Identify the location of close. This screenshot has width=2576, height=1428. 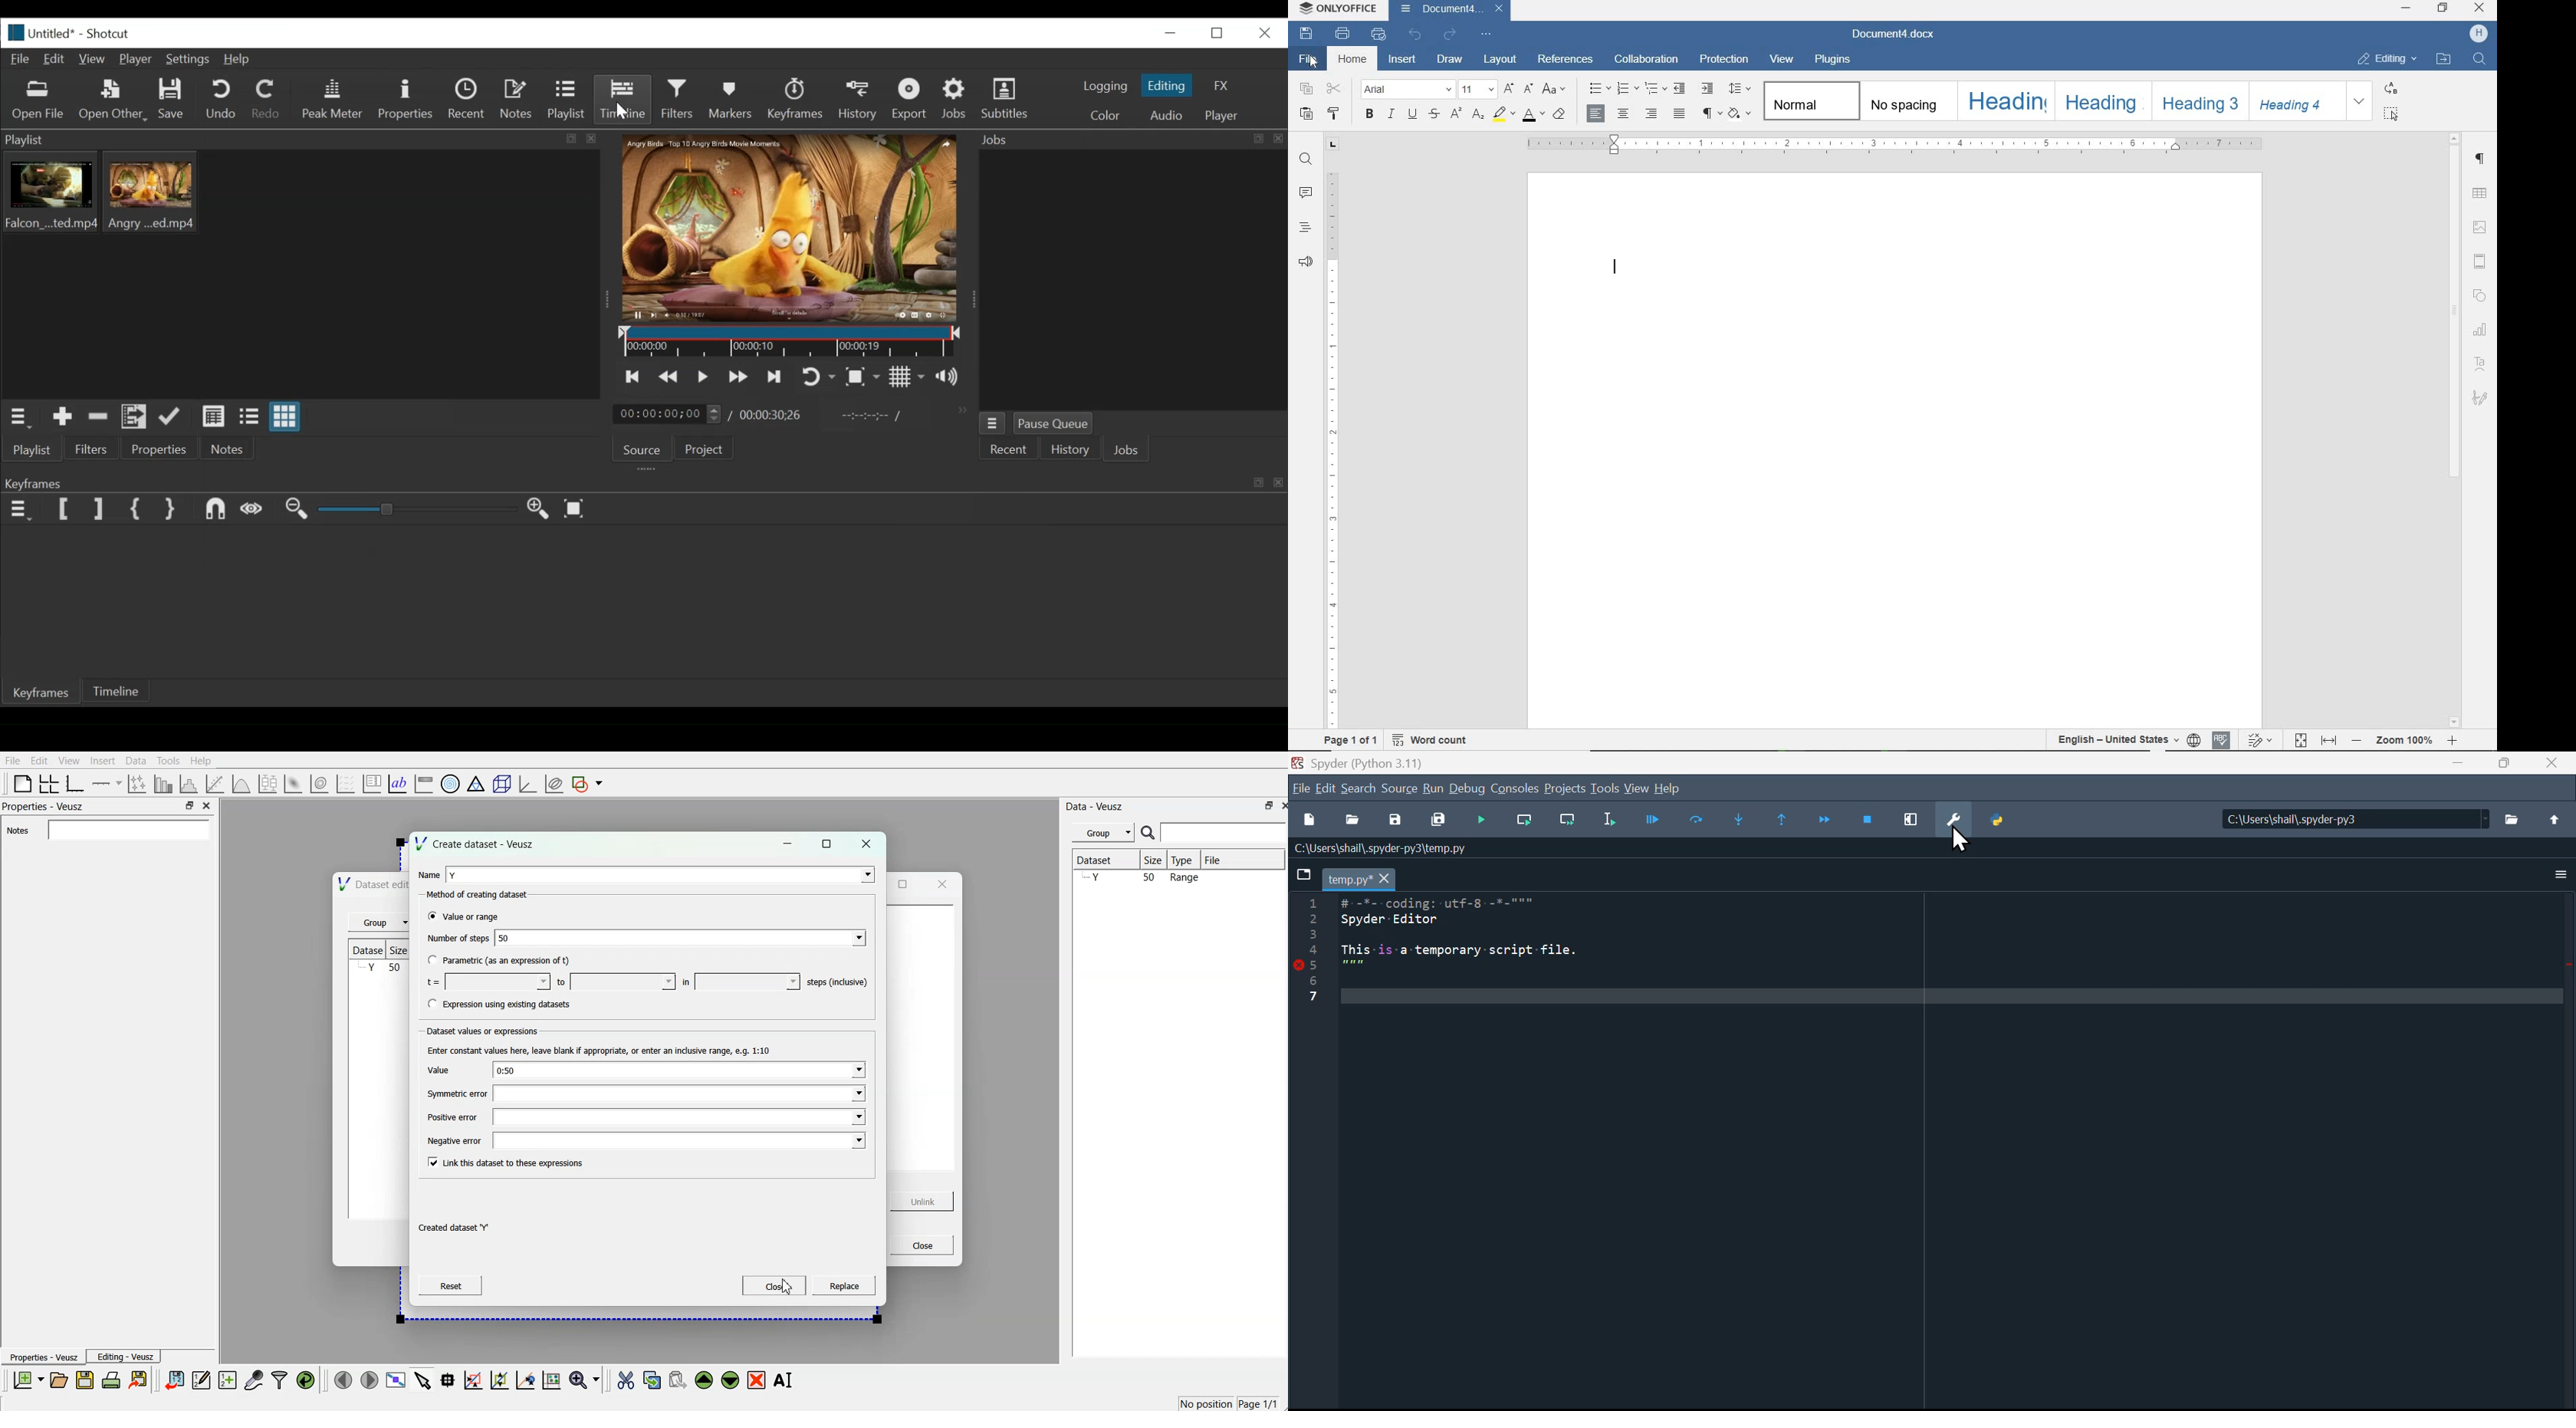
(941, 884).